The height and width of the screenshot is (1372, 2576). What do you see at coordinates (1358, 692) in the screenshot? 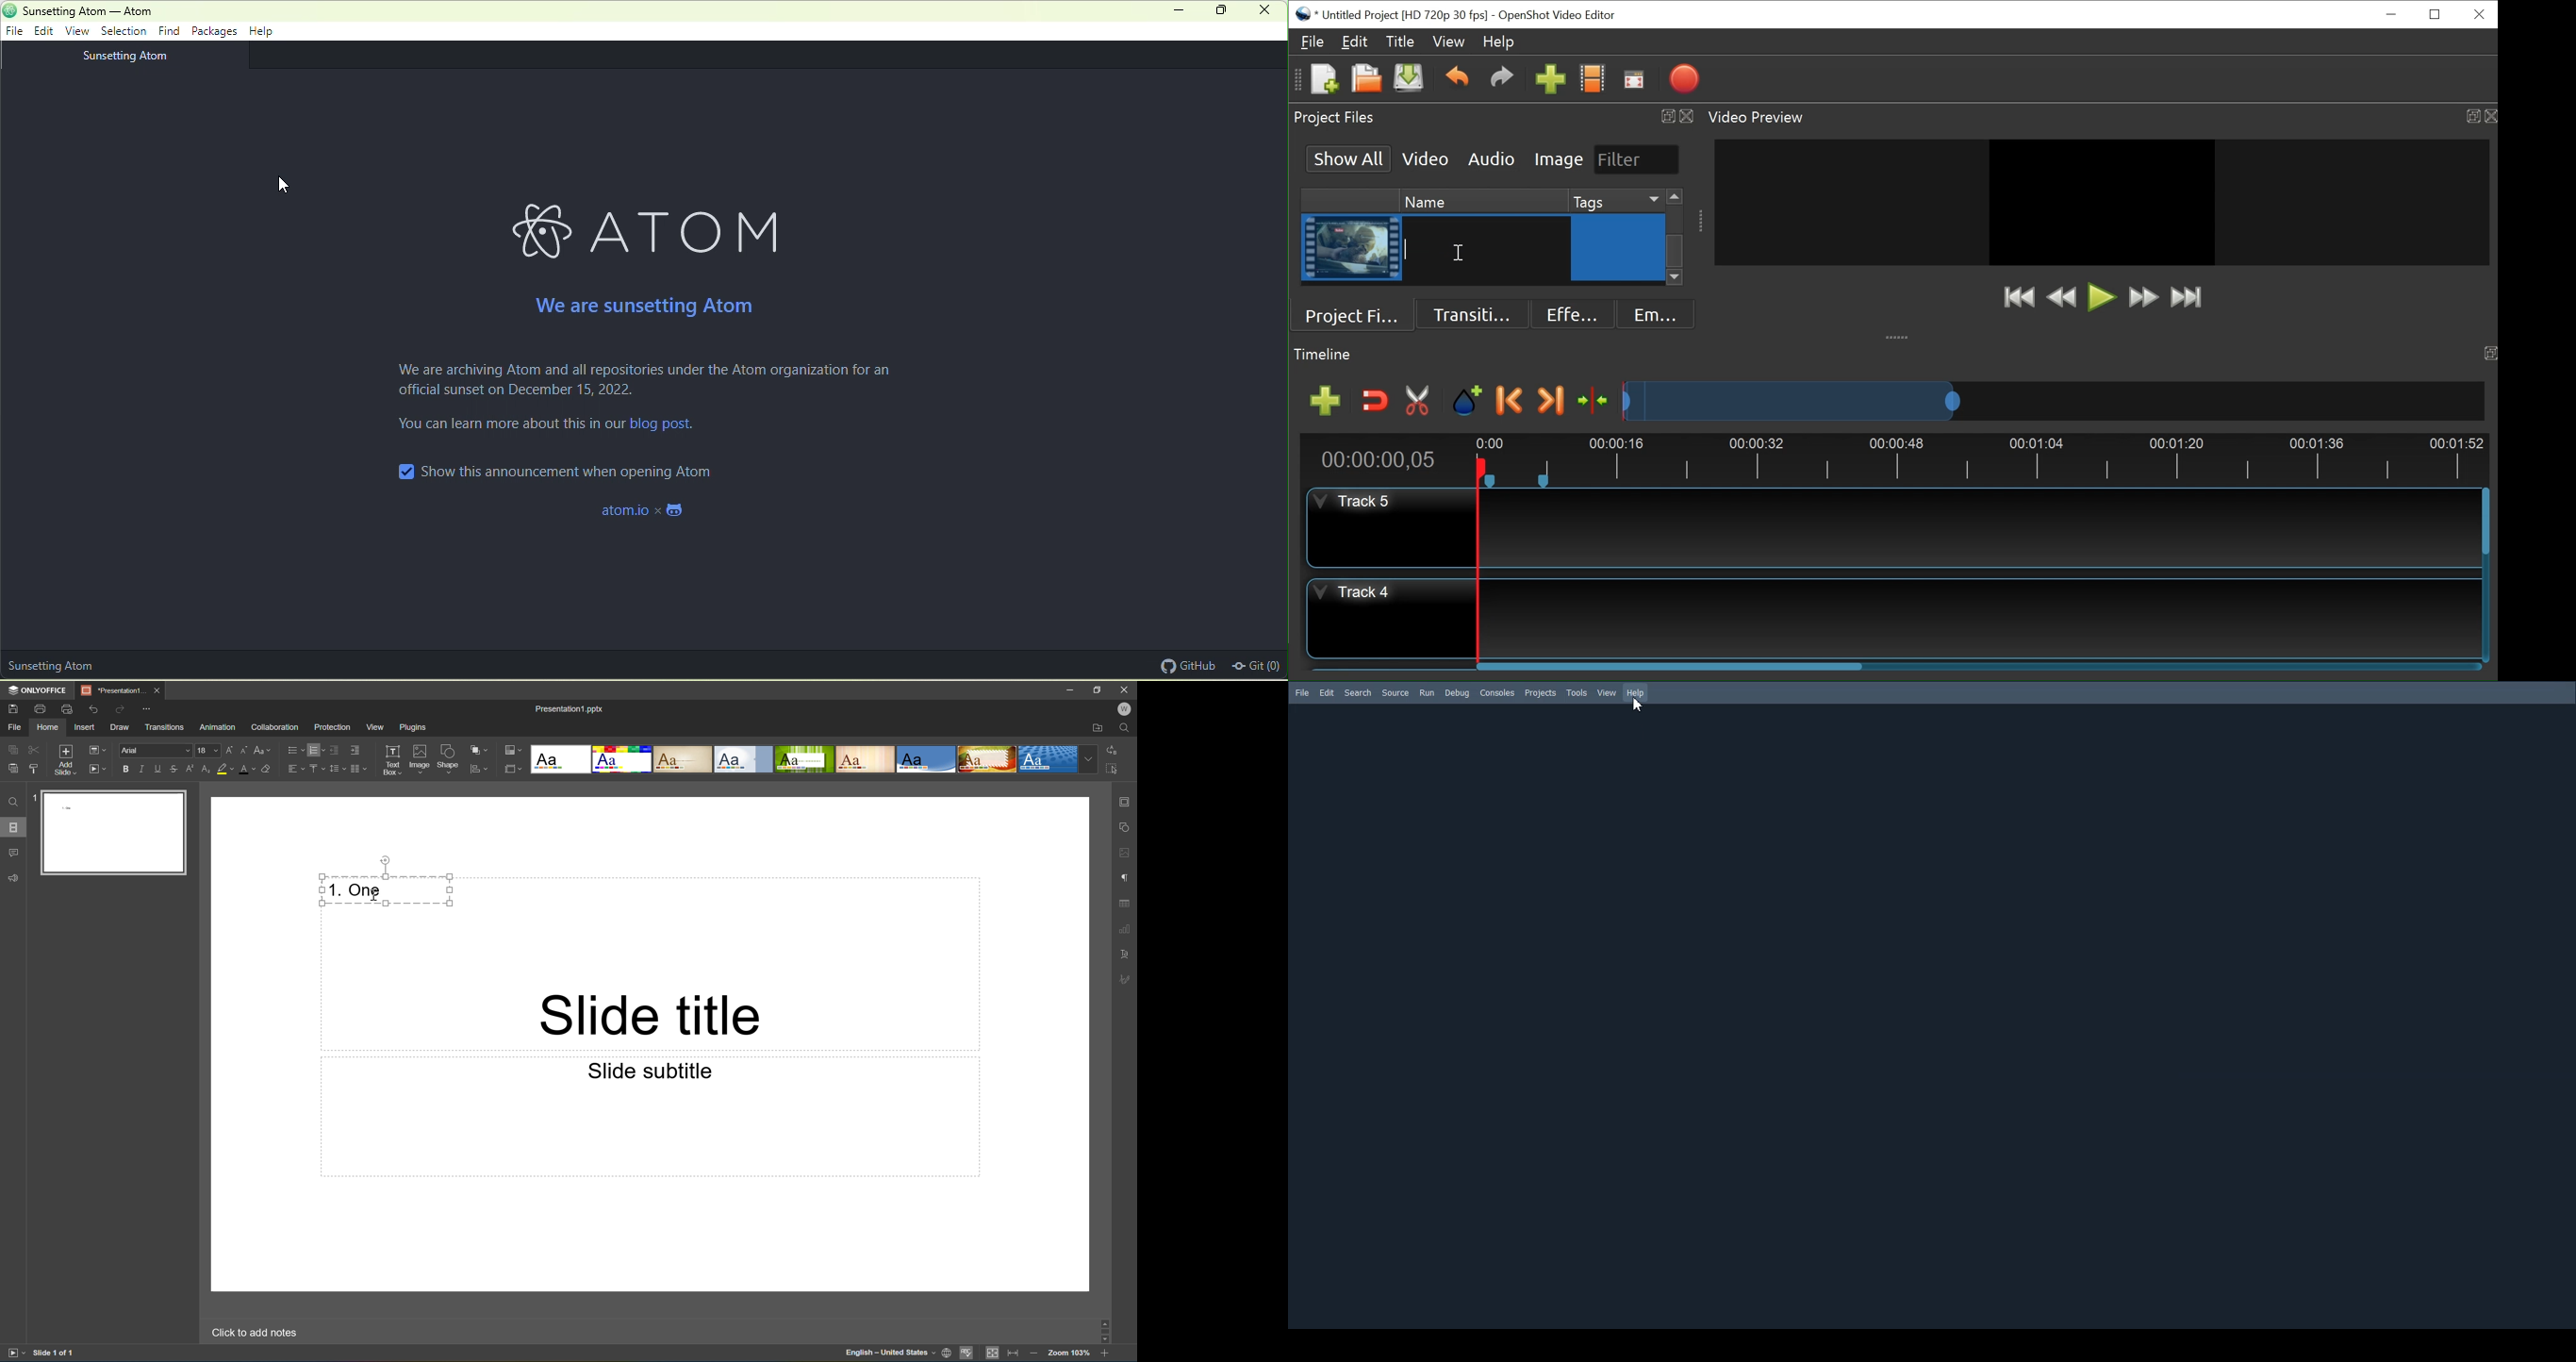
I see `Search` at bounding box center [1358, 692].